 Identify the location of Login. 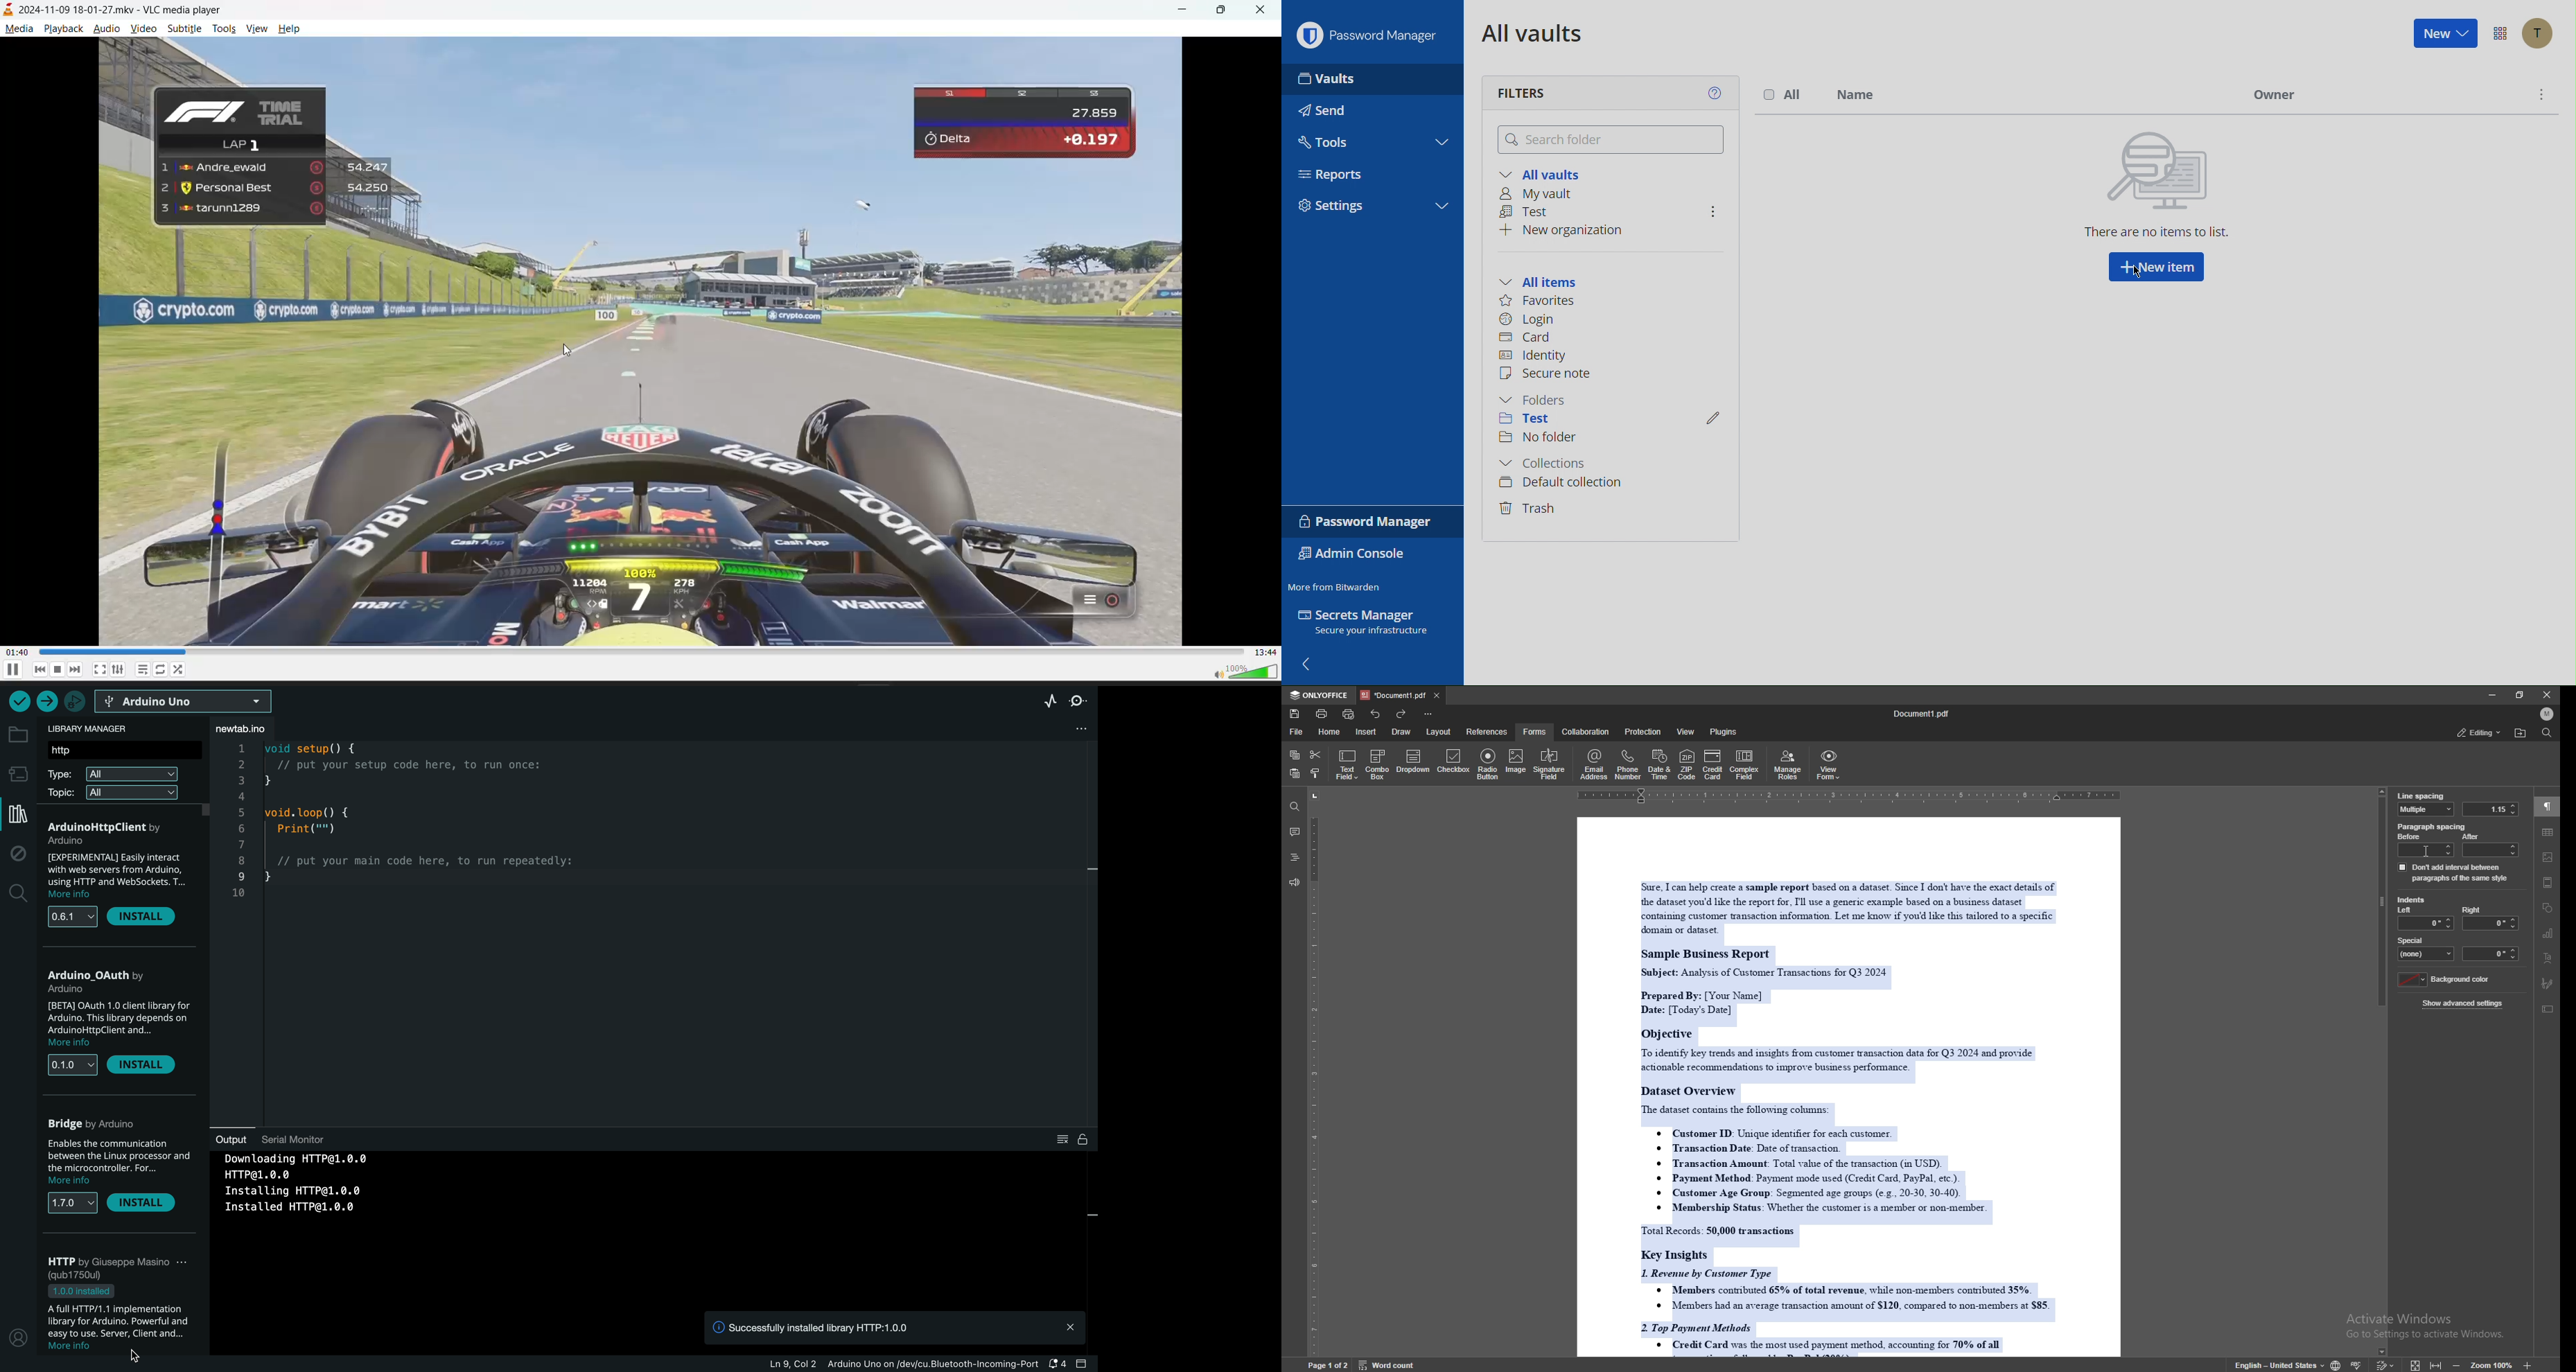
(1530, 321).